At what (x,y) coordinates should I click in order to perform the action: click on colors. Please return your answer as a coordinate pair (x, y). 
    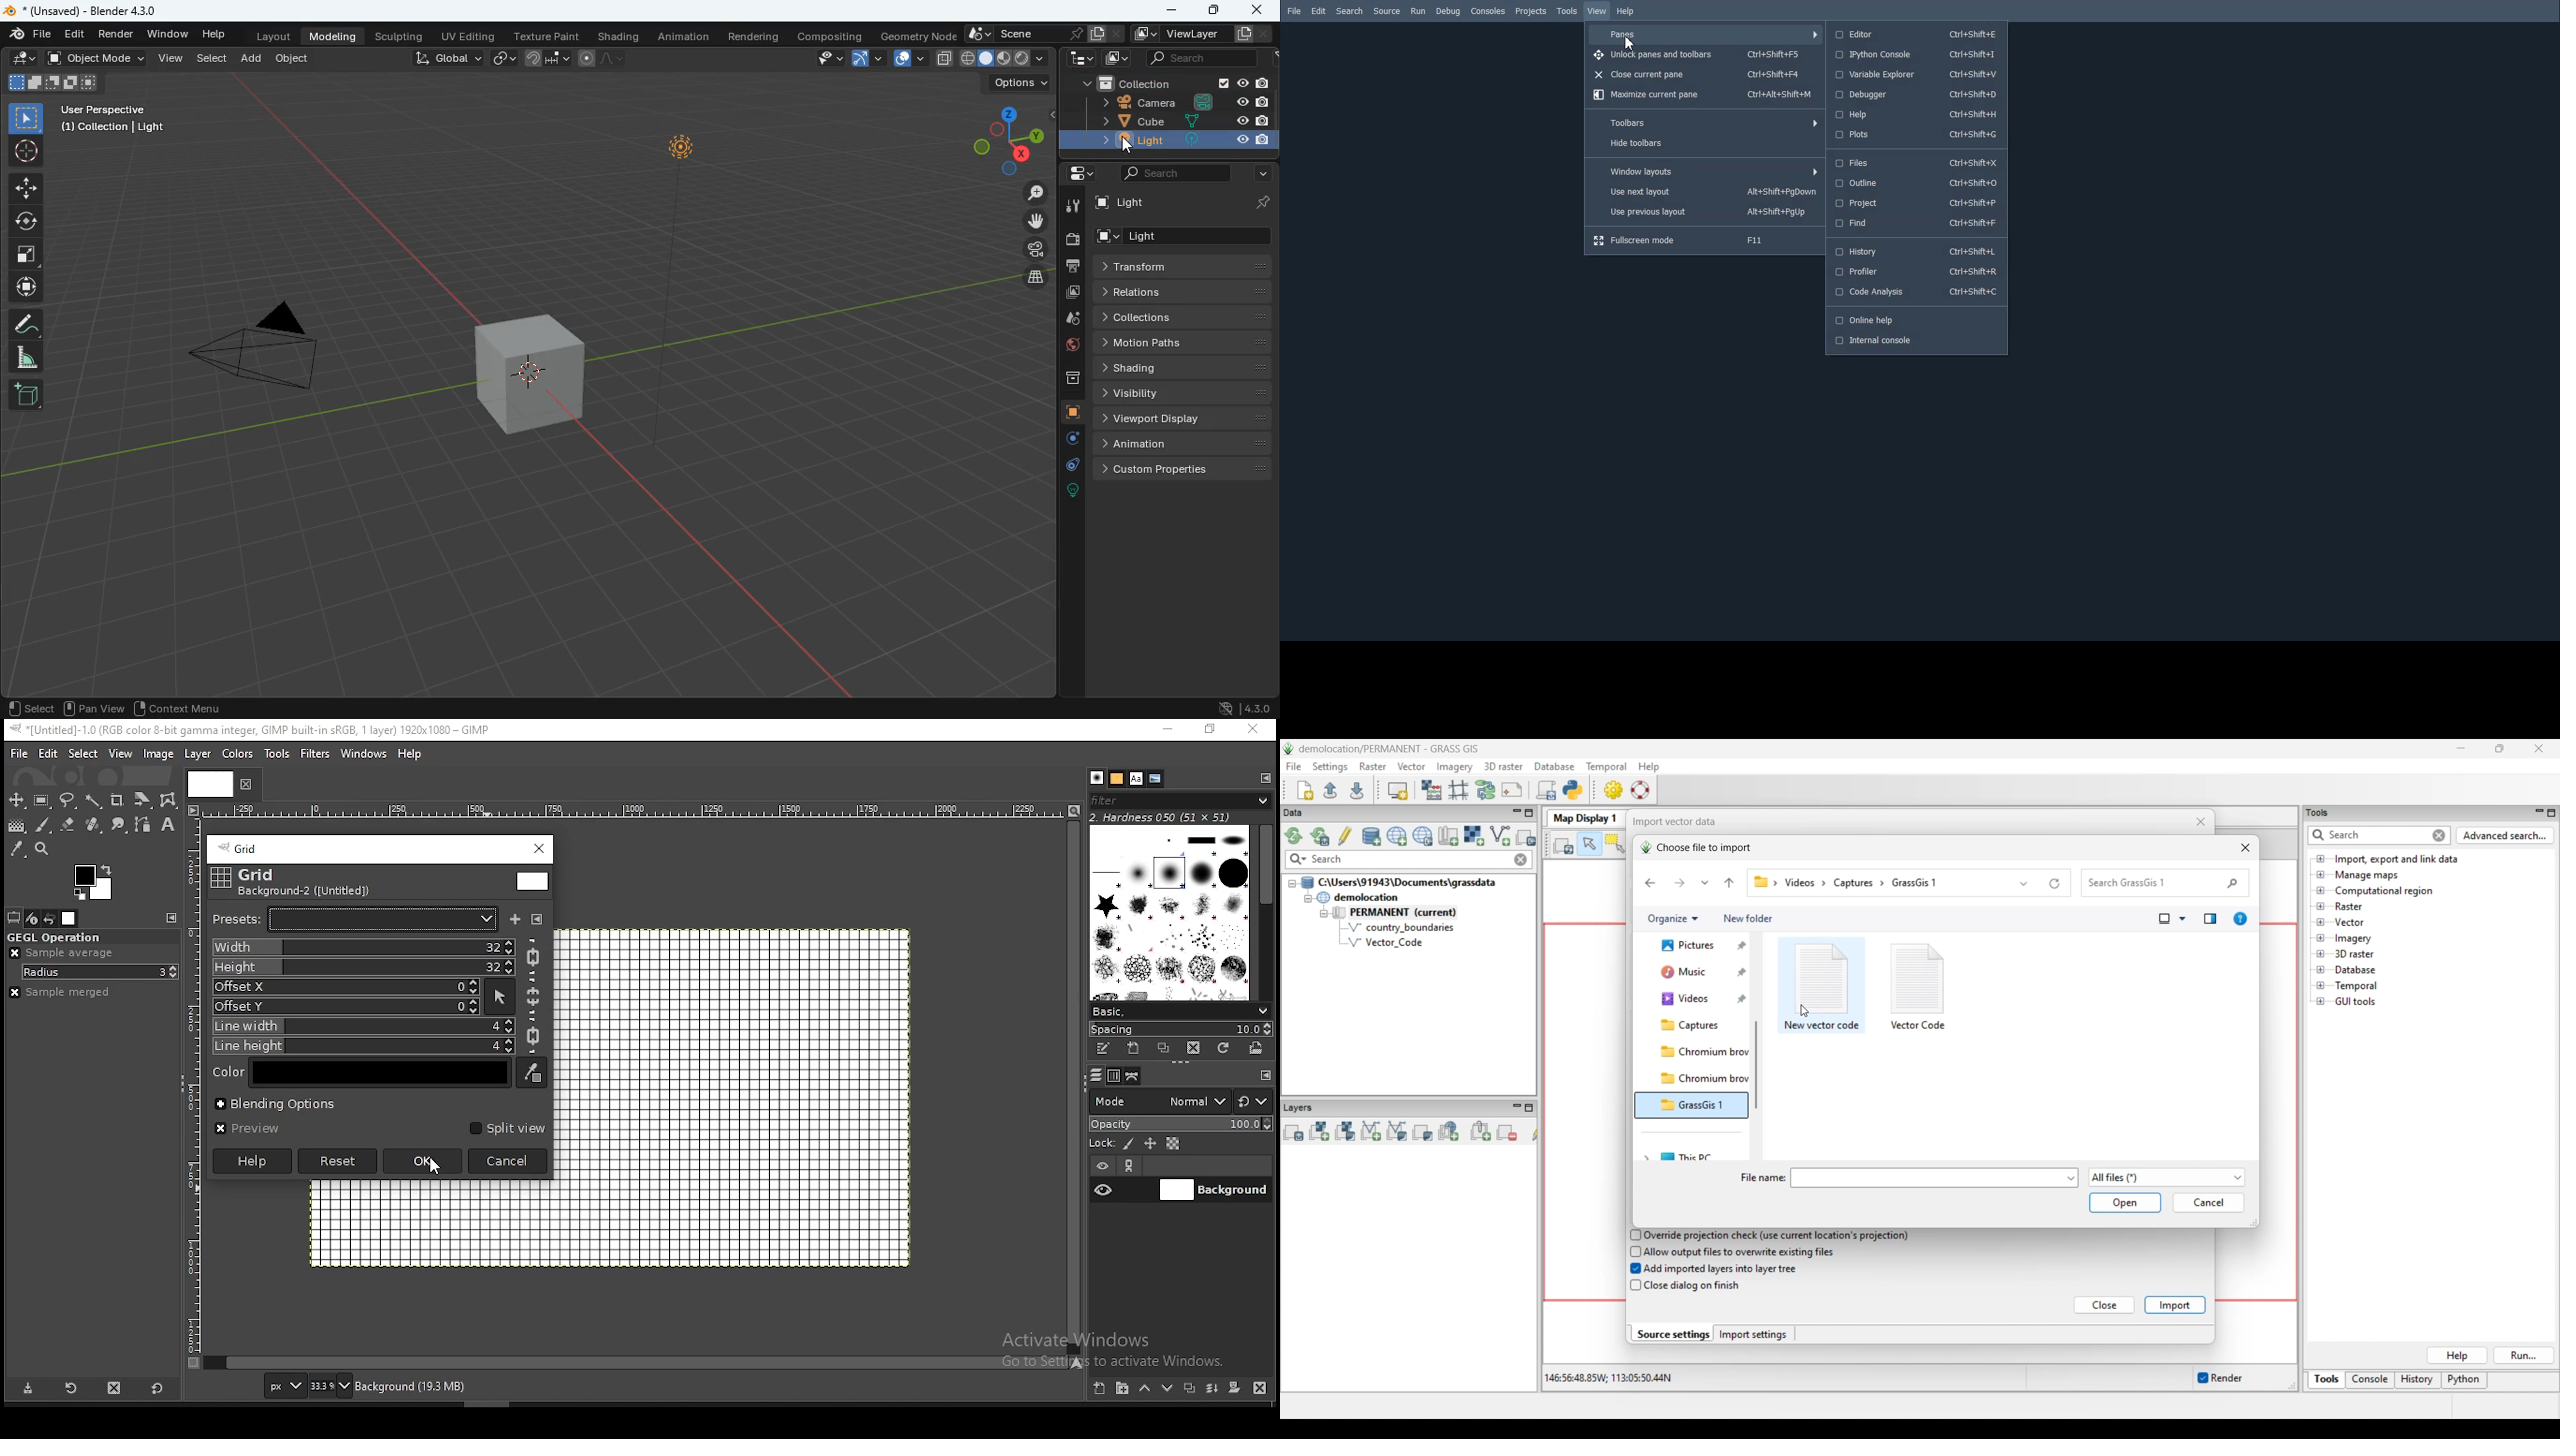
    Looking at the image, I should click on (97, 880).